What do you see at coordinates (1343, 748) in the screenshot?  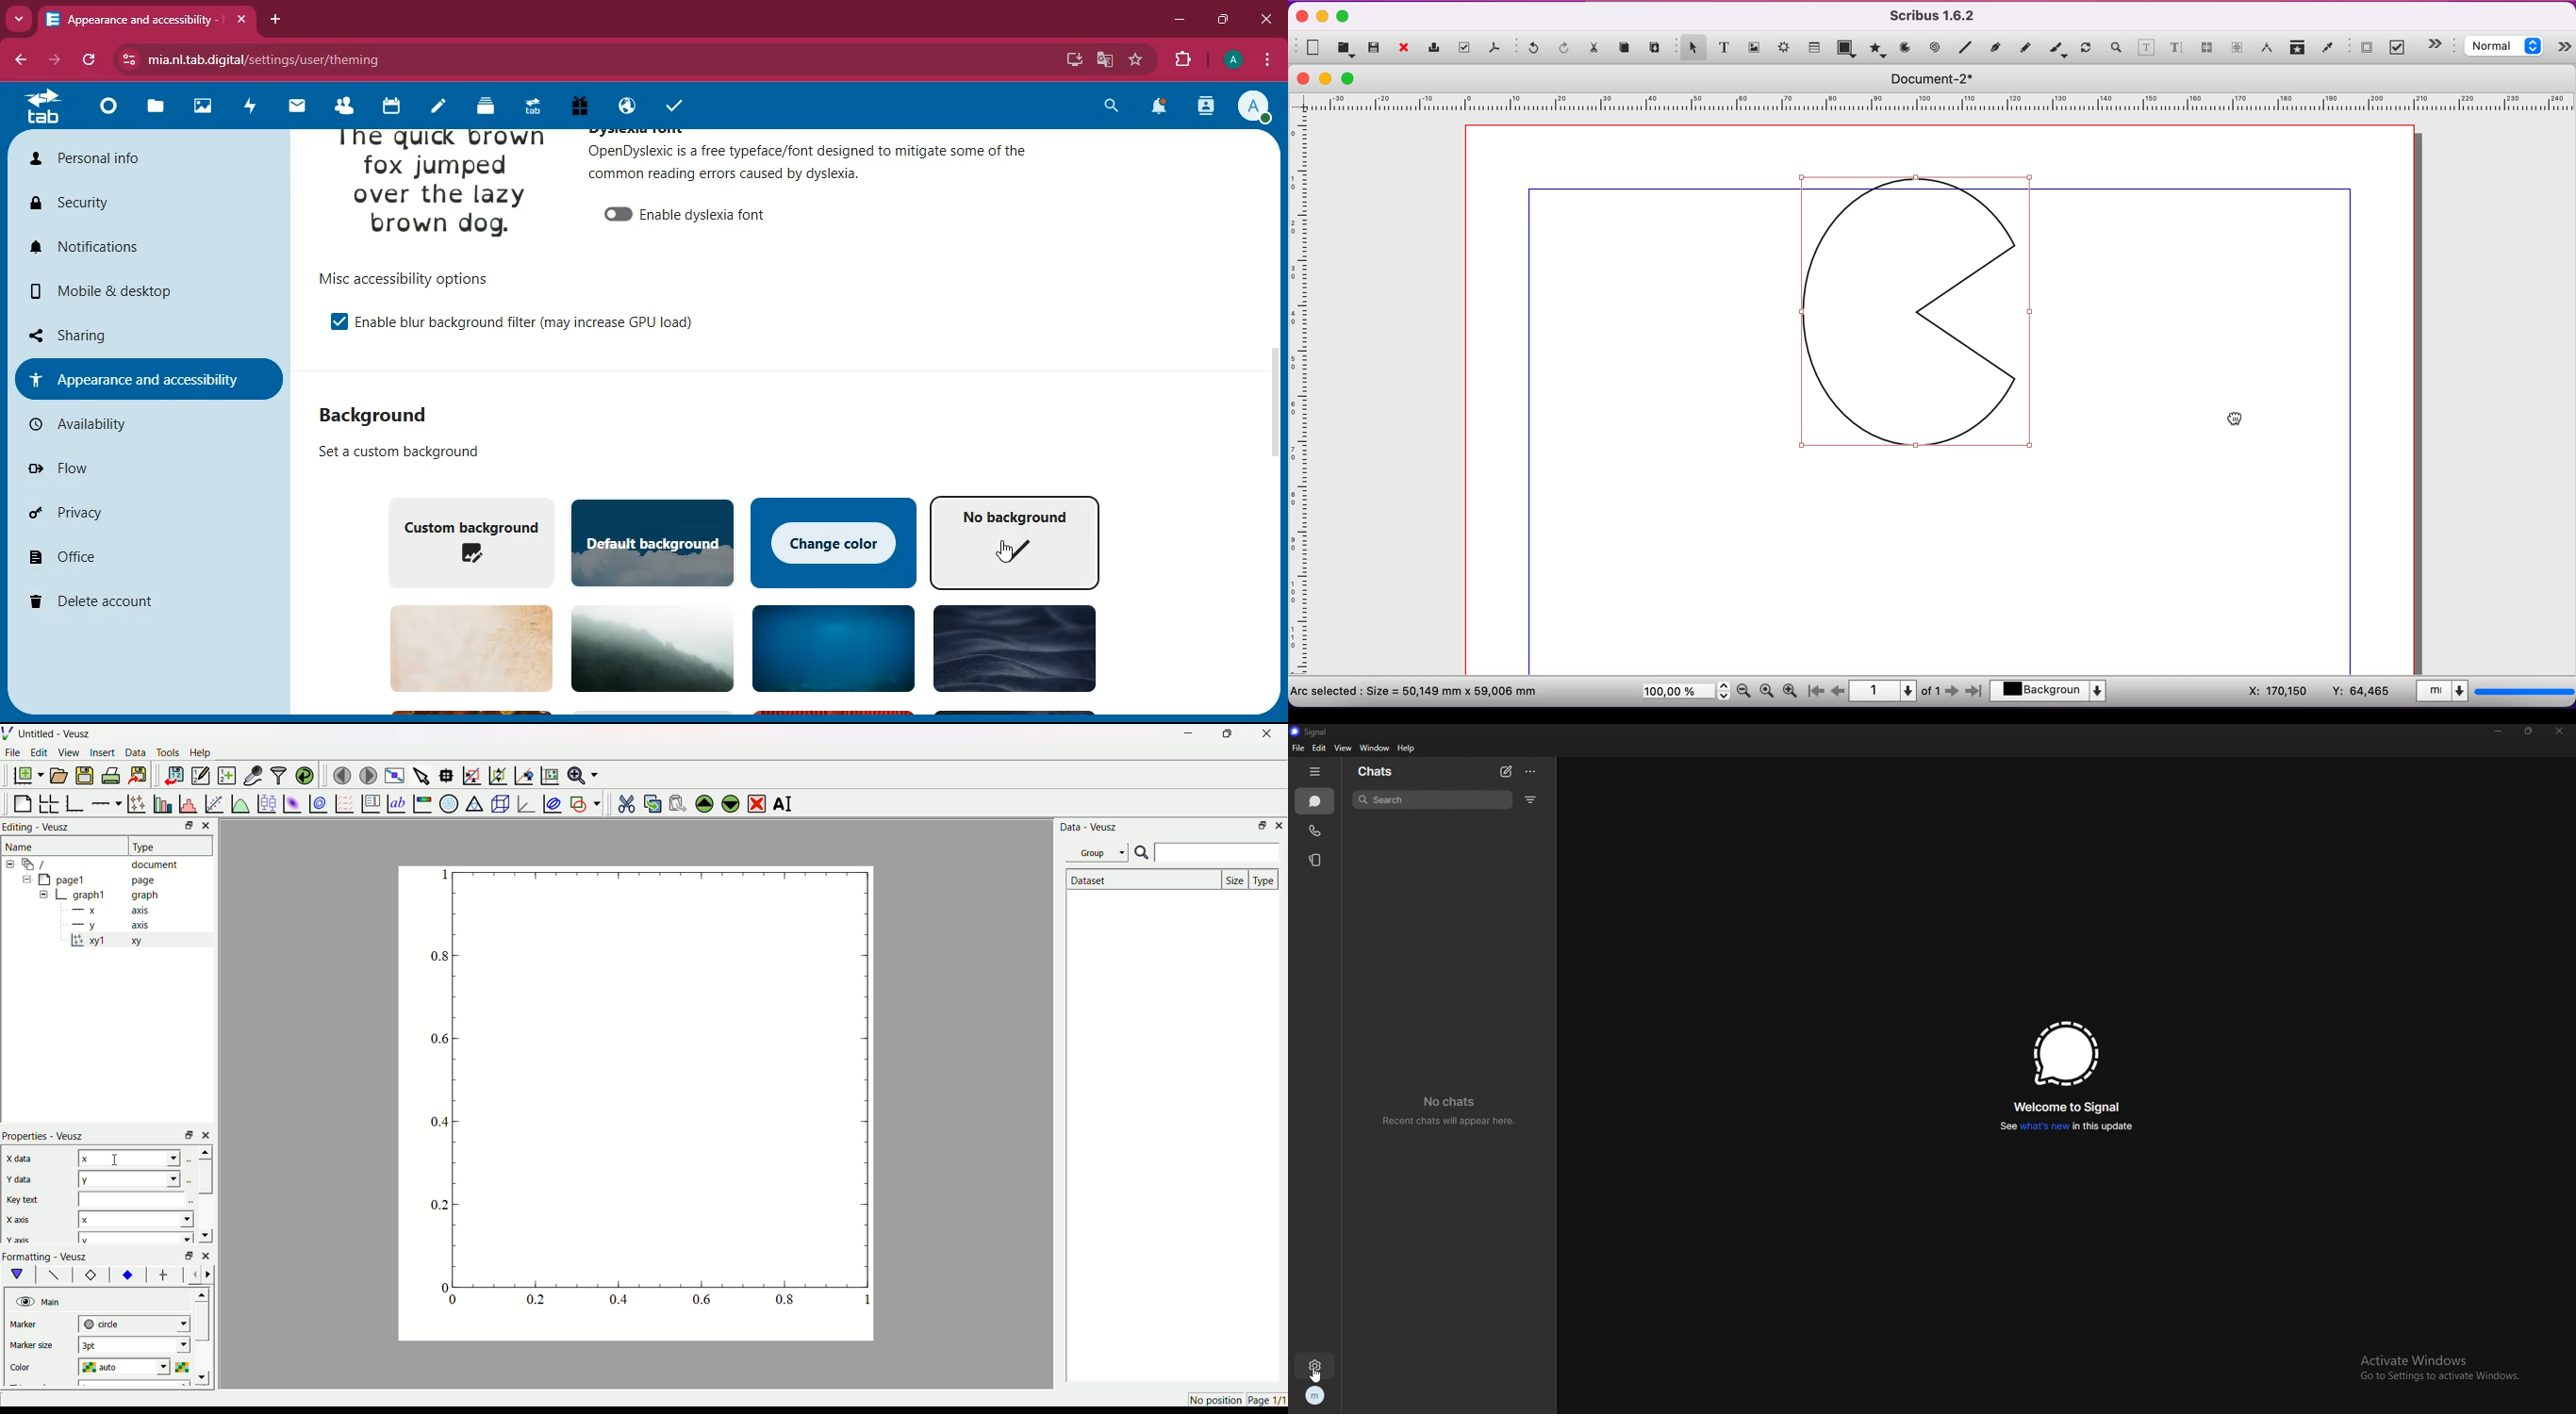 I see `view` at bounding box center [1343, 748].